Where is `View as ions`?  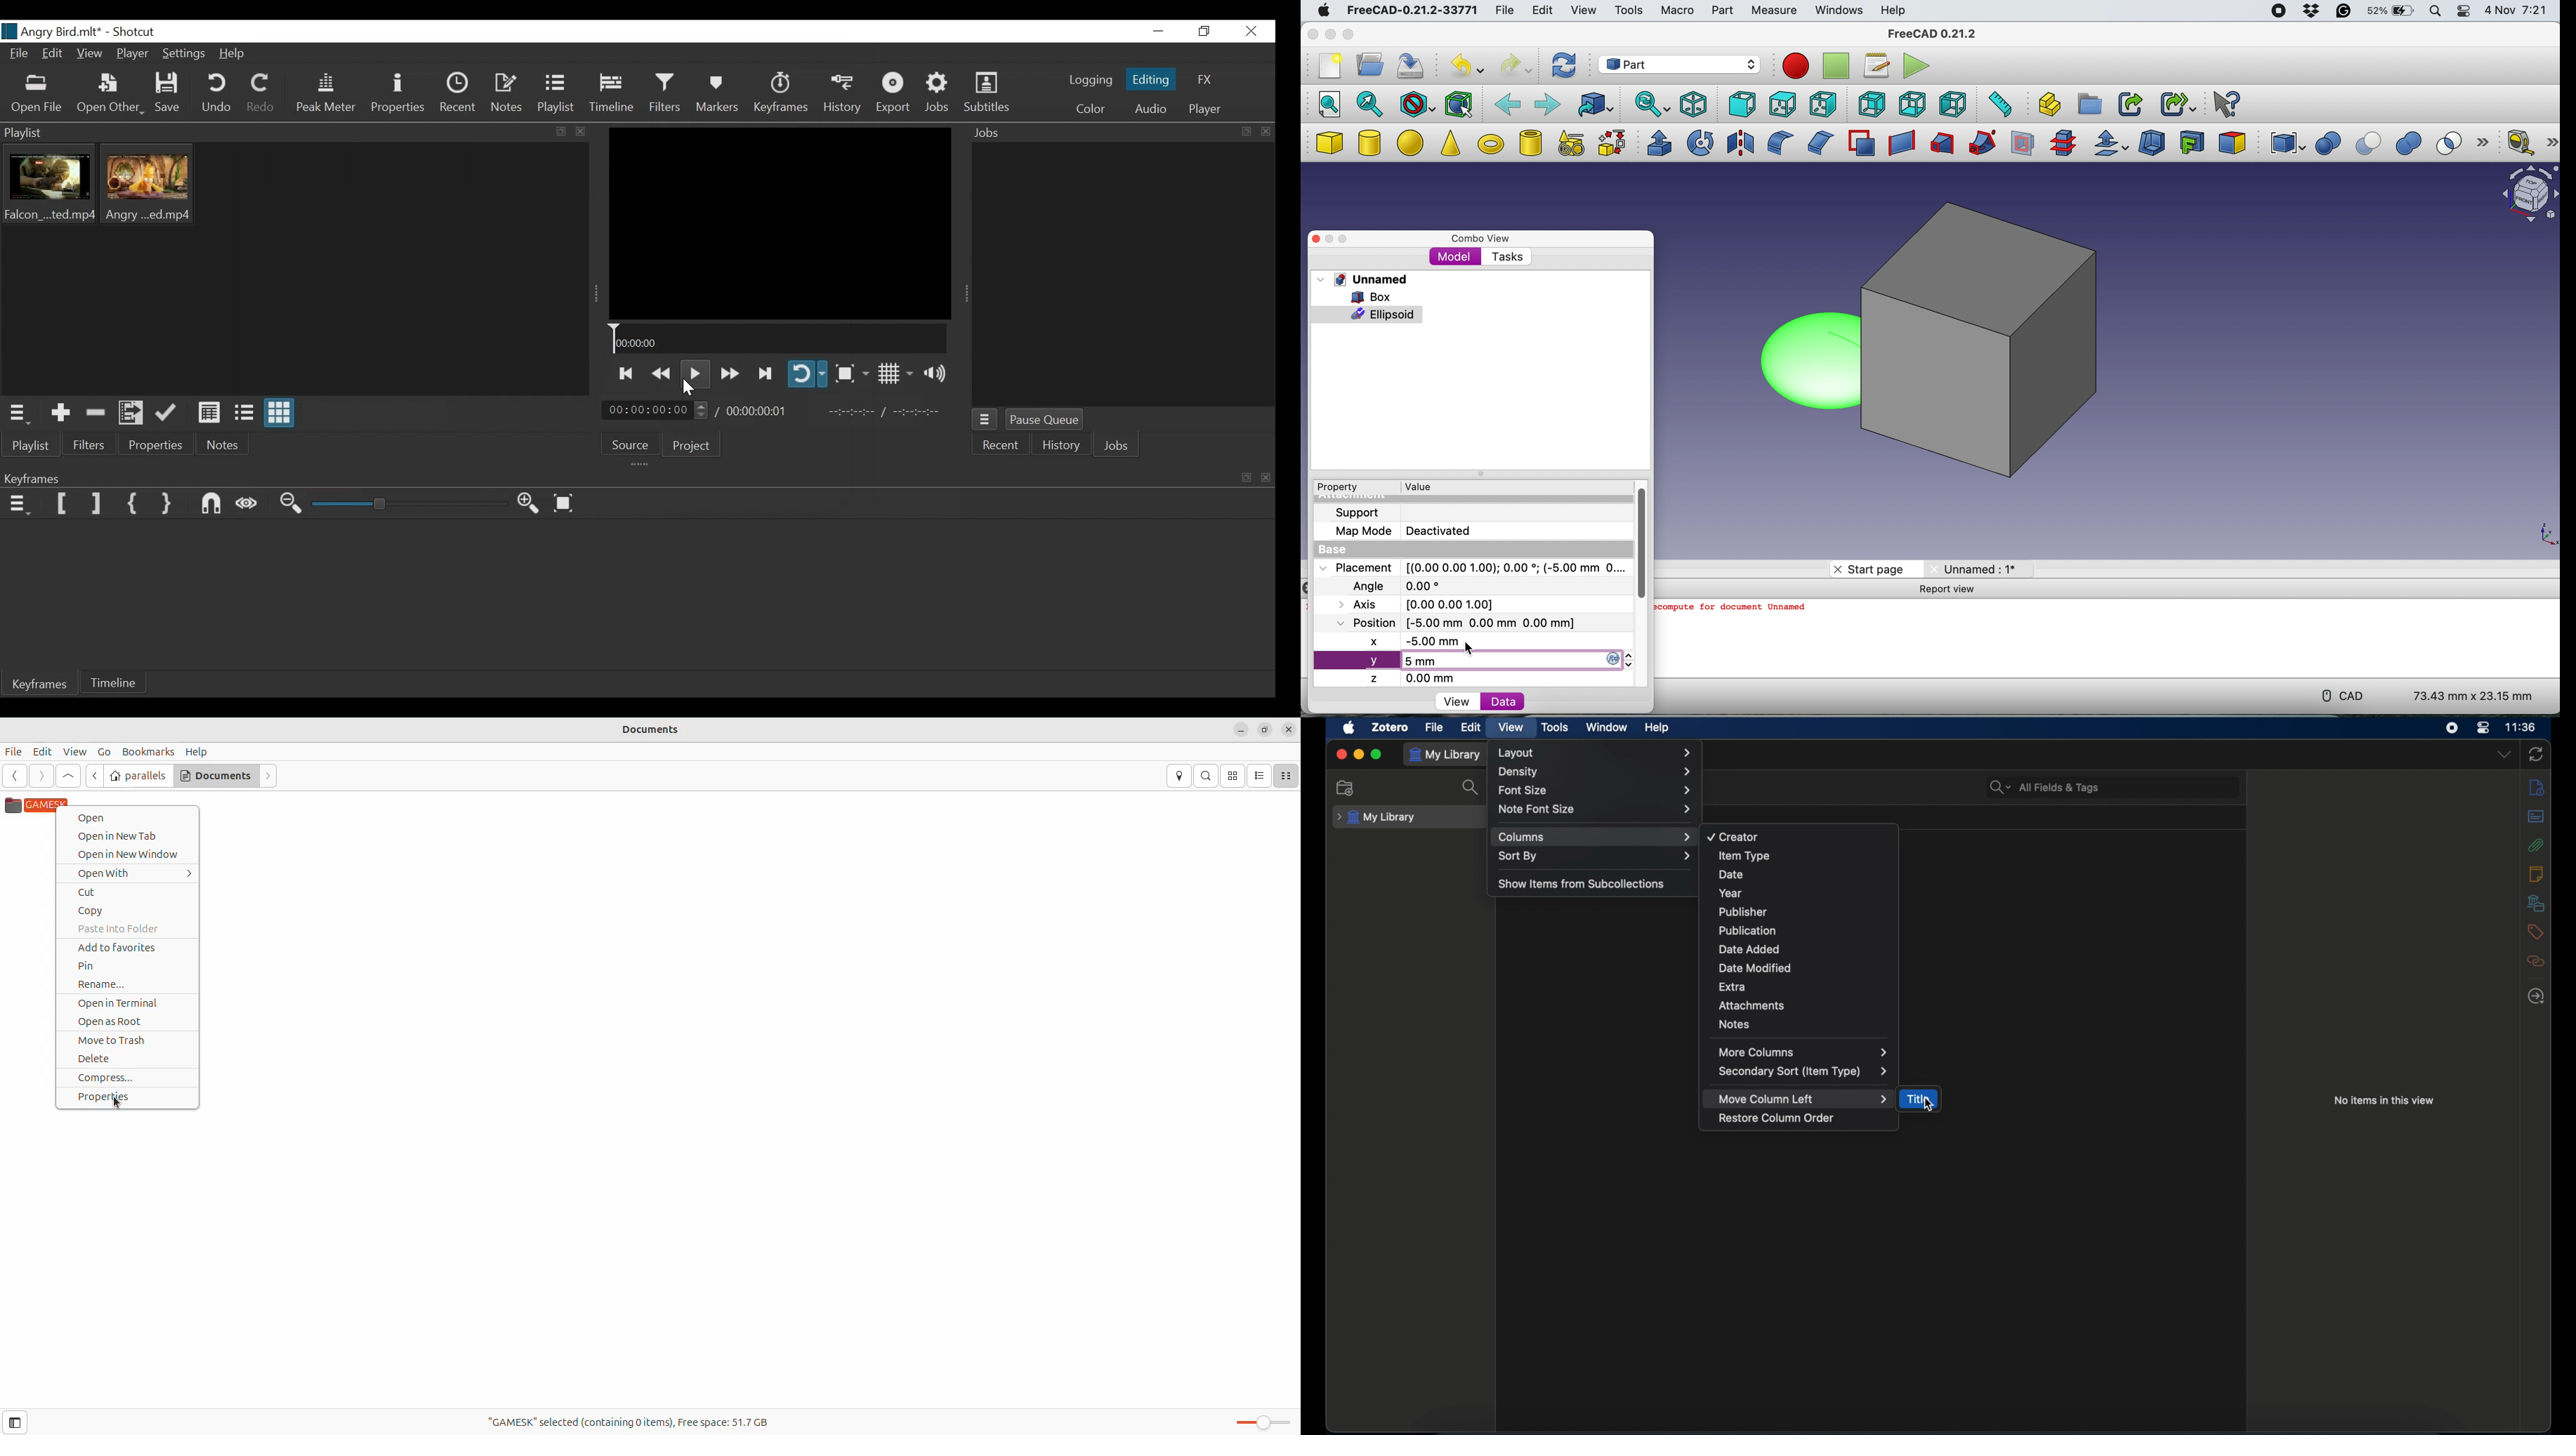 View as ions is located at coordinates (280, 414).